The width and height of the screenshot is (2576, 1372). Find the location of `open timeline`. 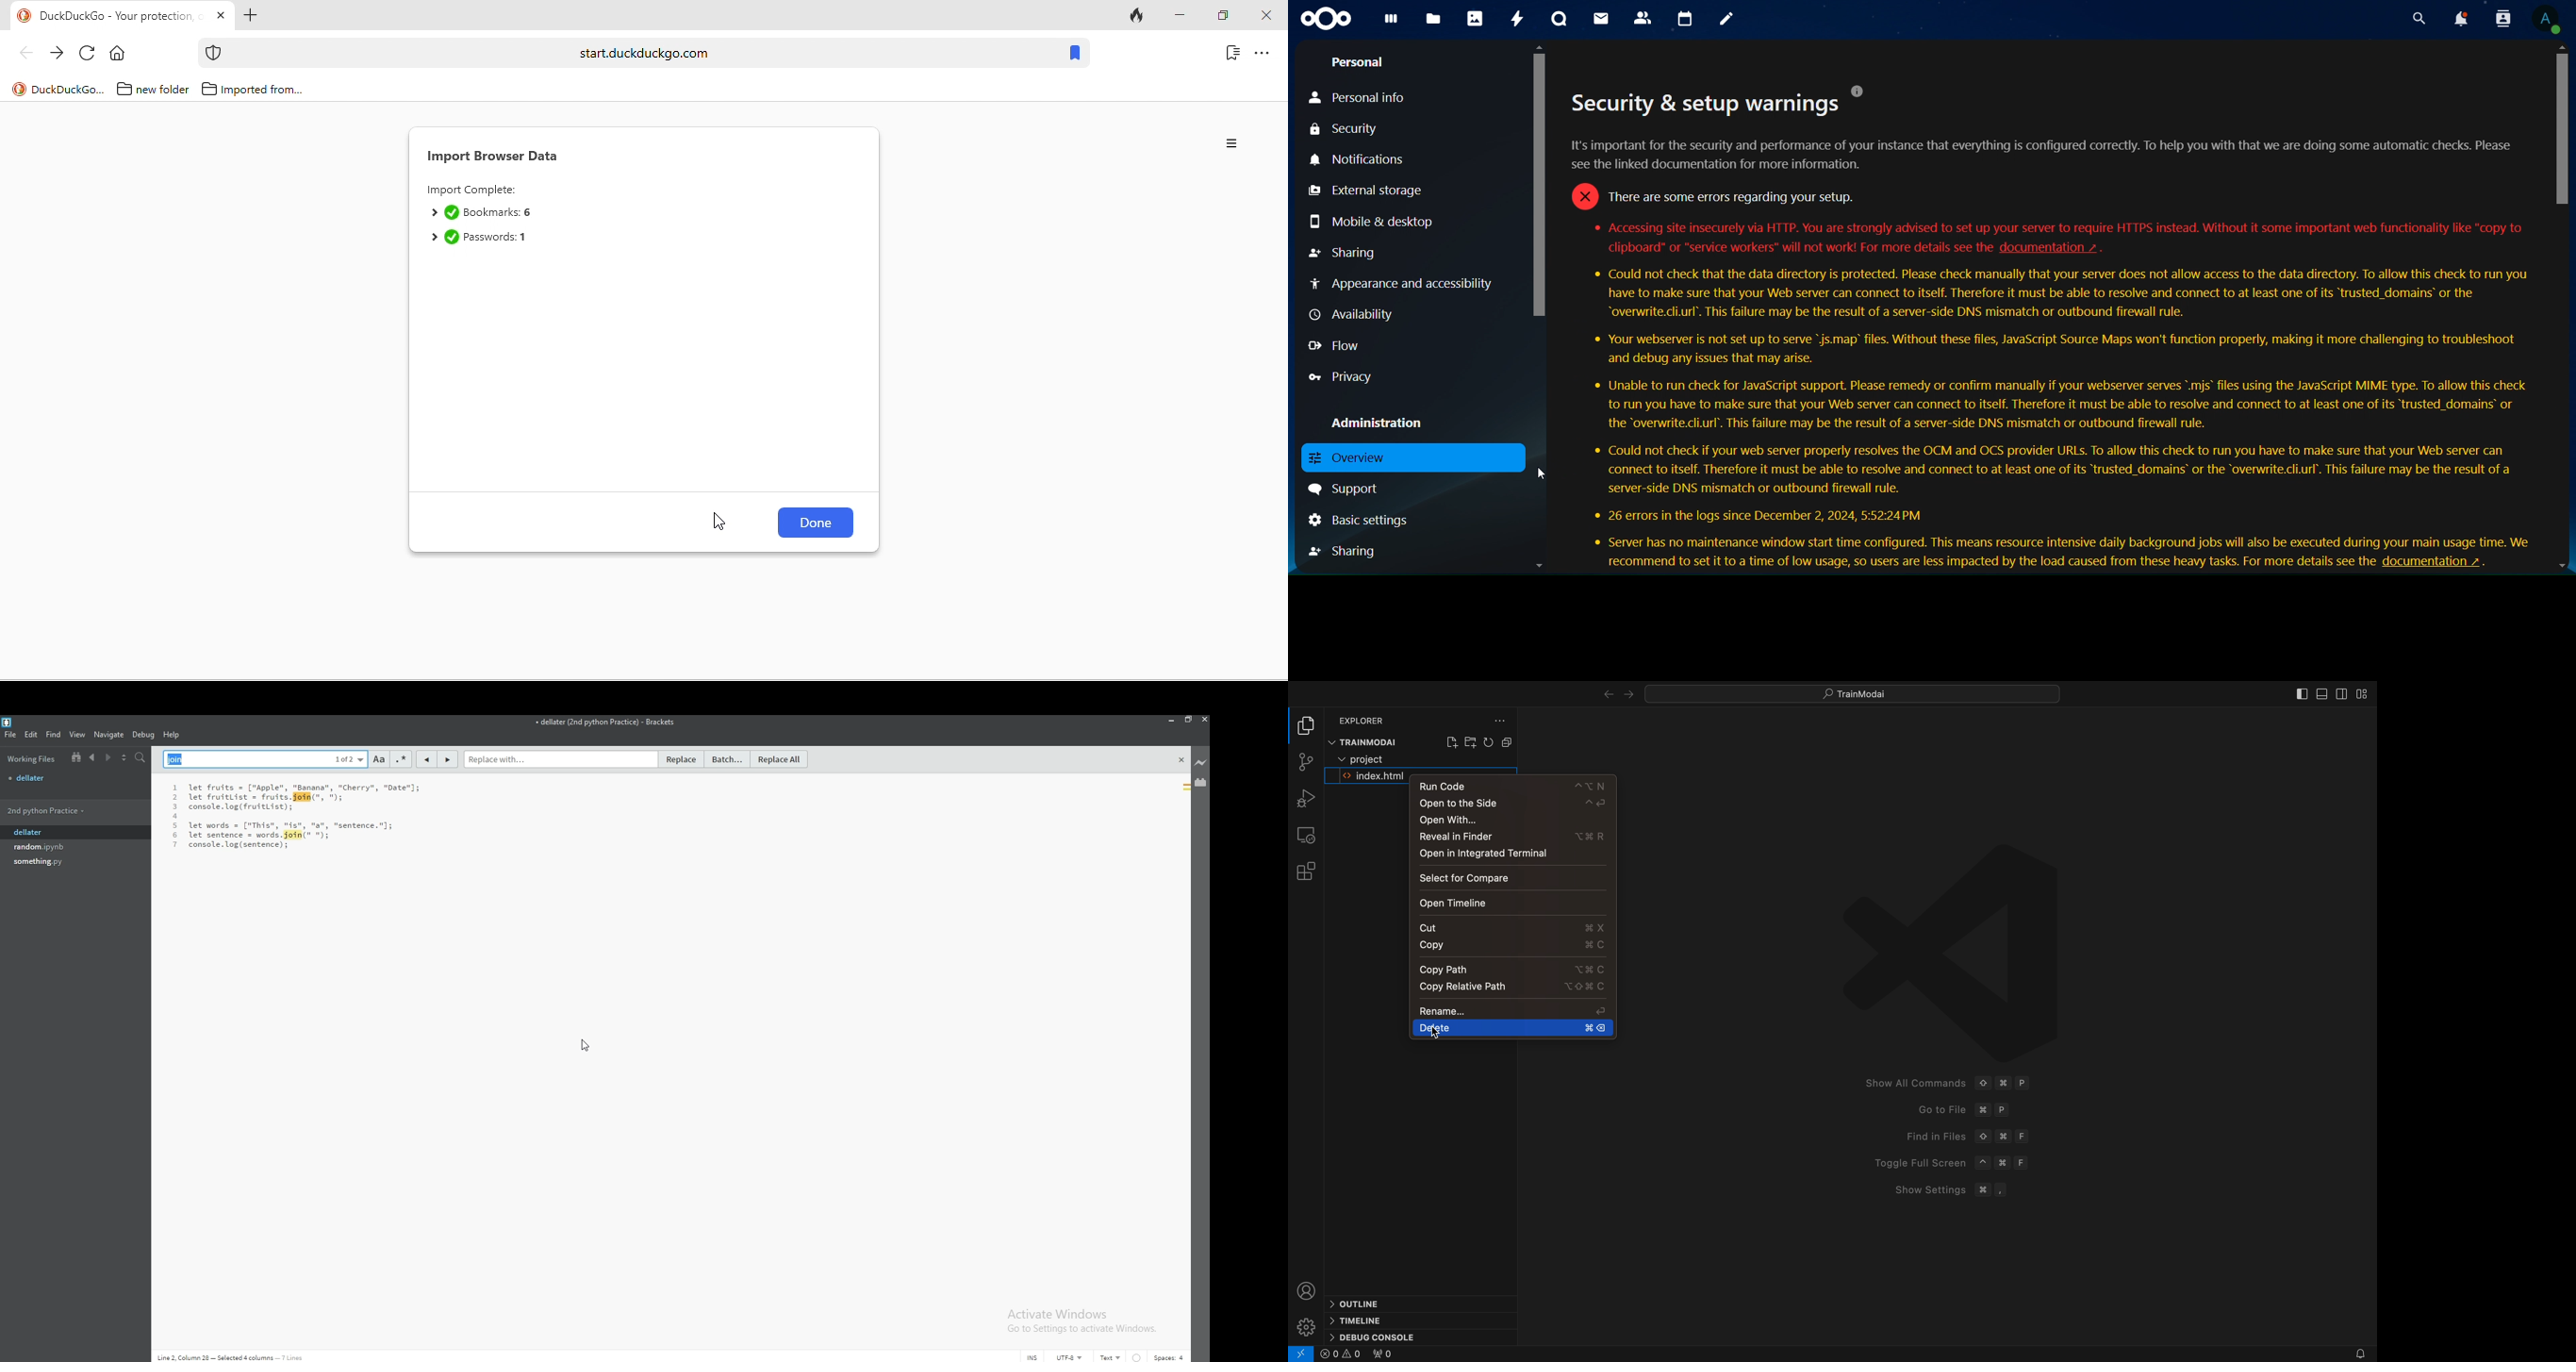

open timeline is located at coordinates (1496, 901).